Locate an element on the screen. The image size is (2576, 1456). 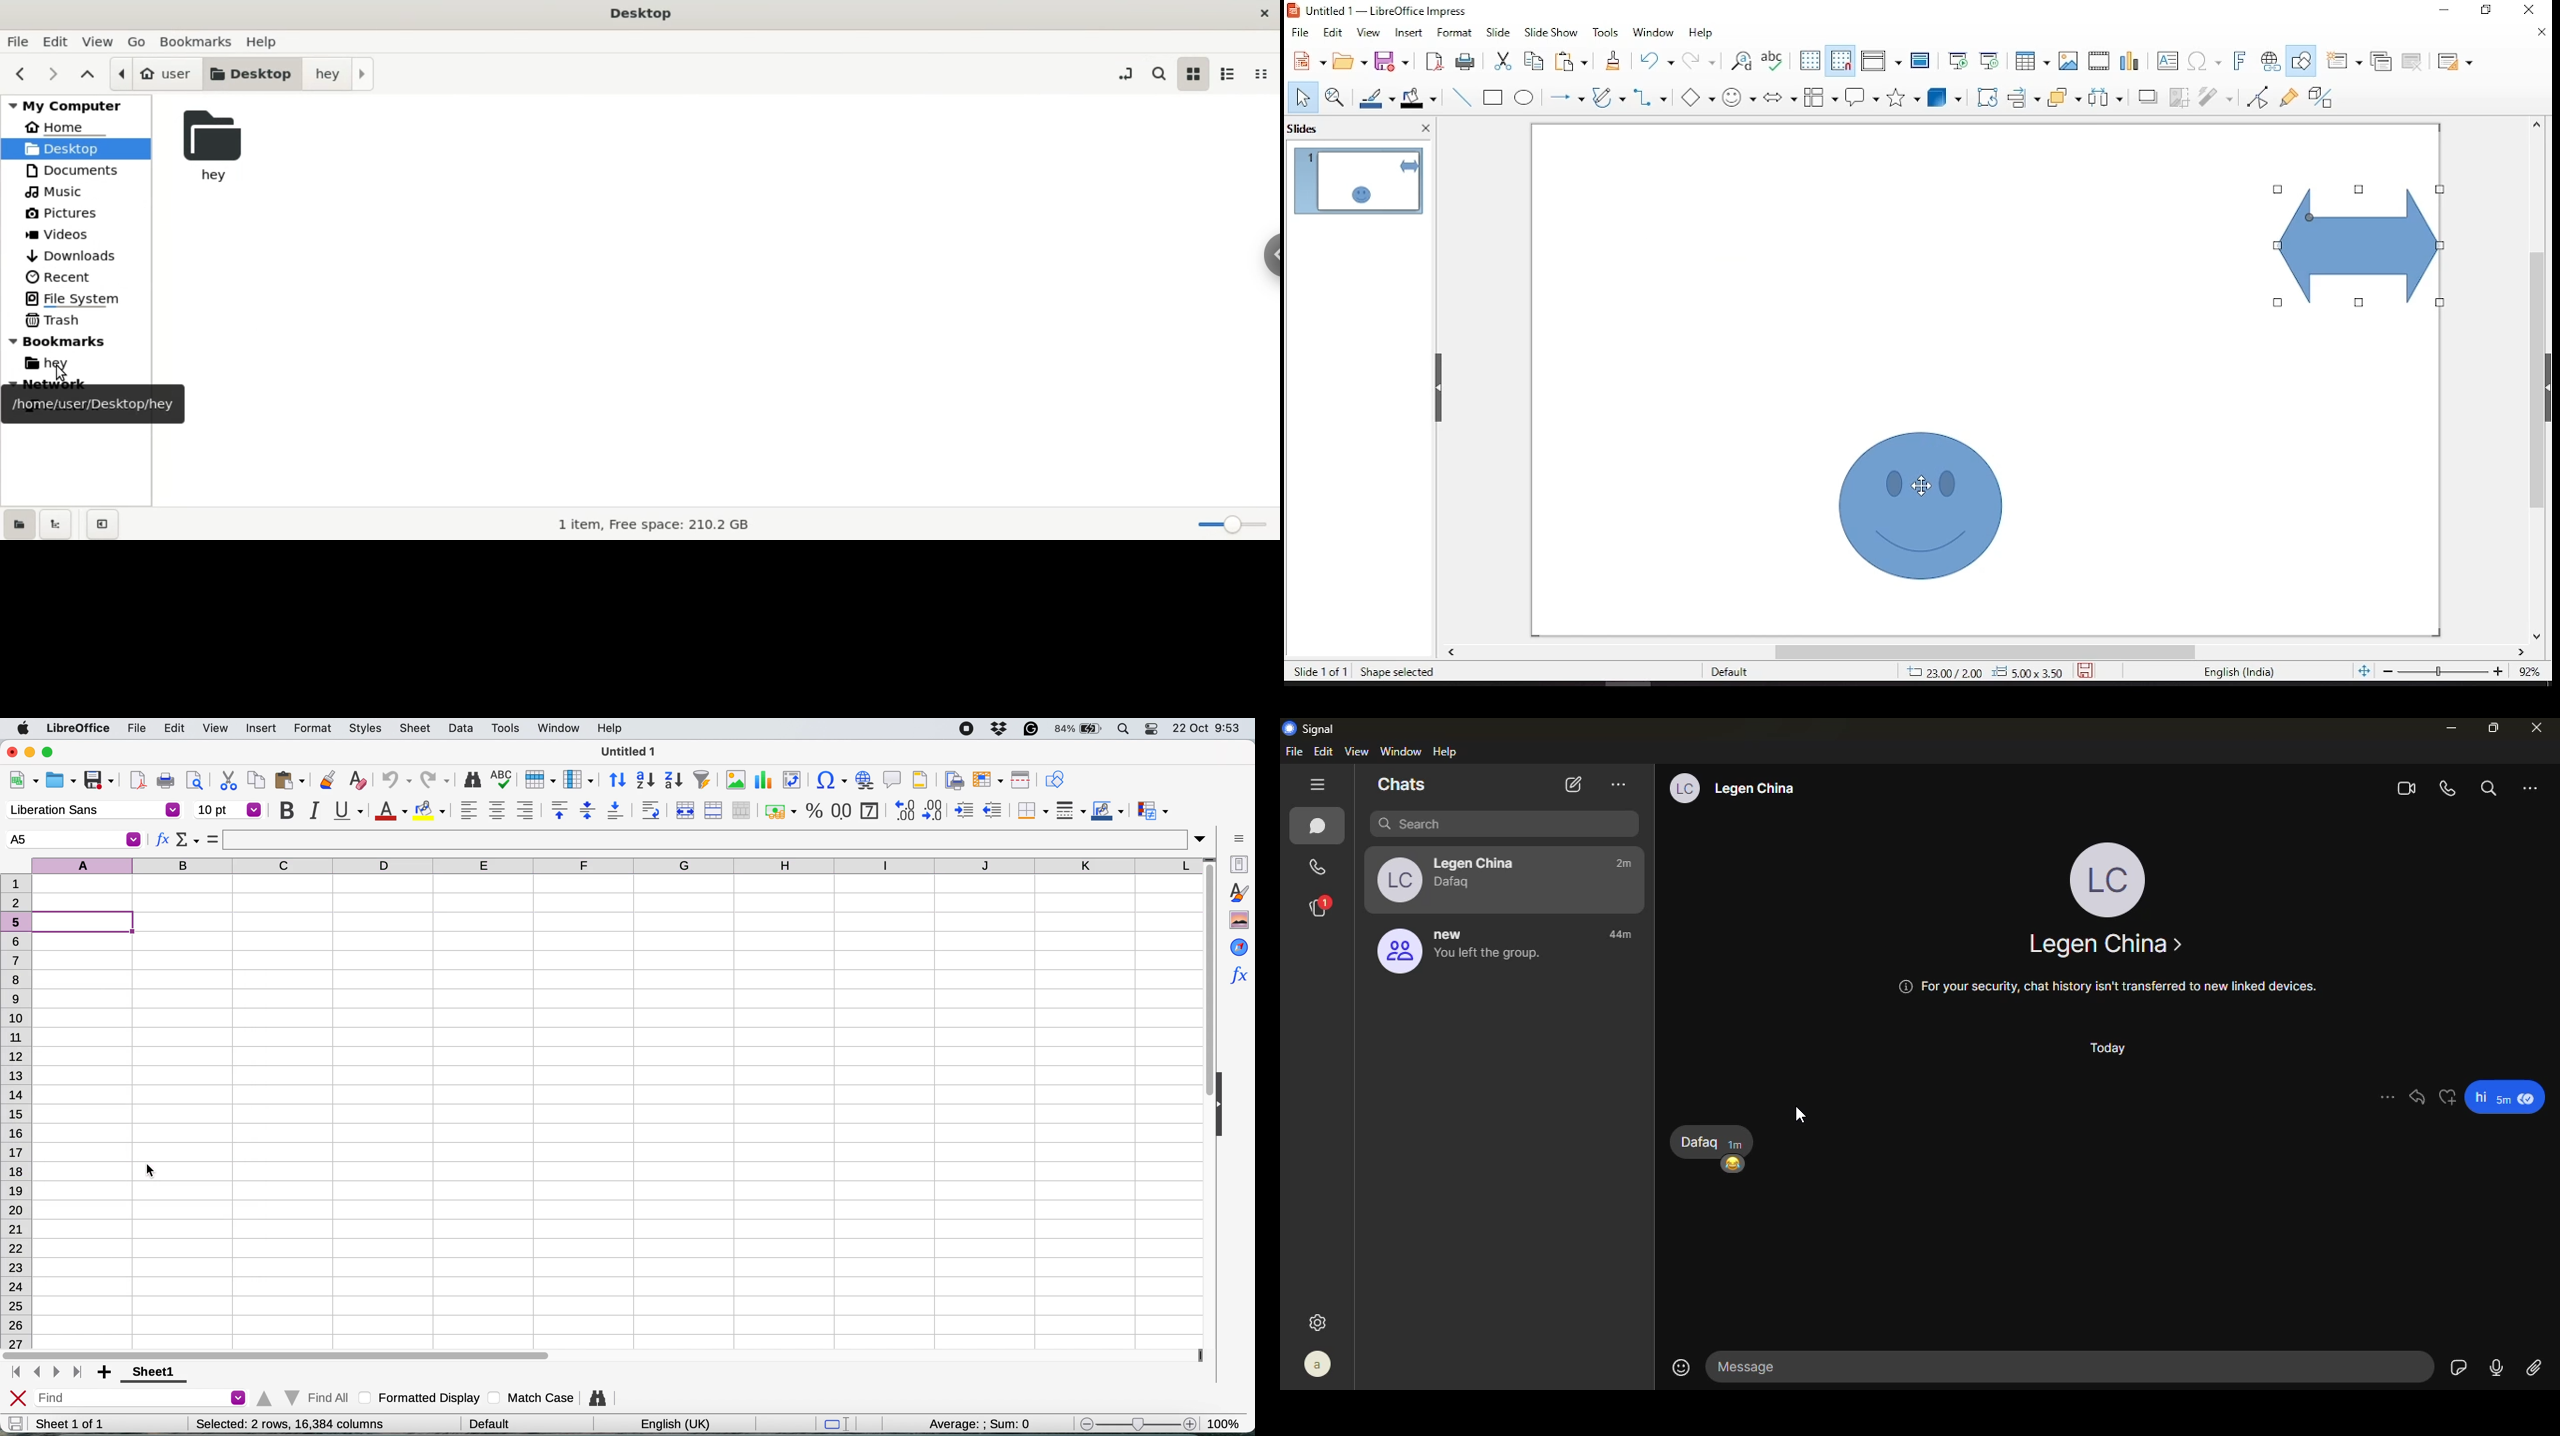
insert image is located at coordinates (735, 780).